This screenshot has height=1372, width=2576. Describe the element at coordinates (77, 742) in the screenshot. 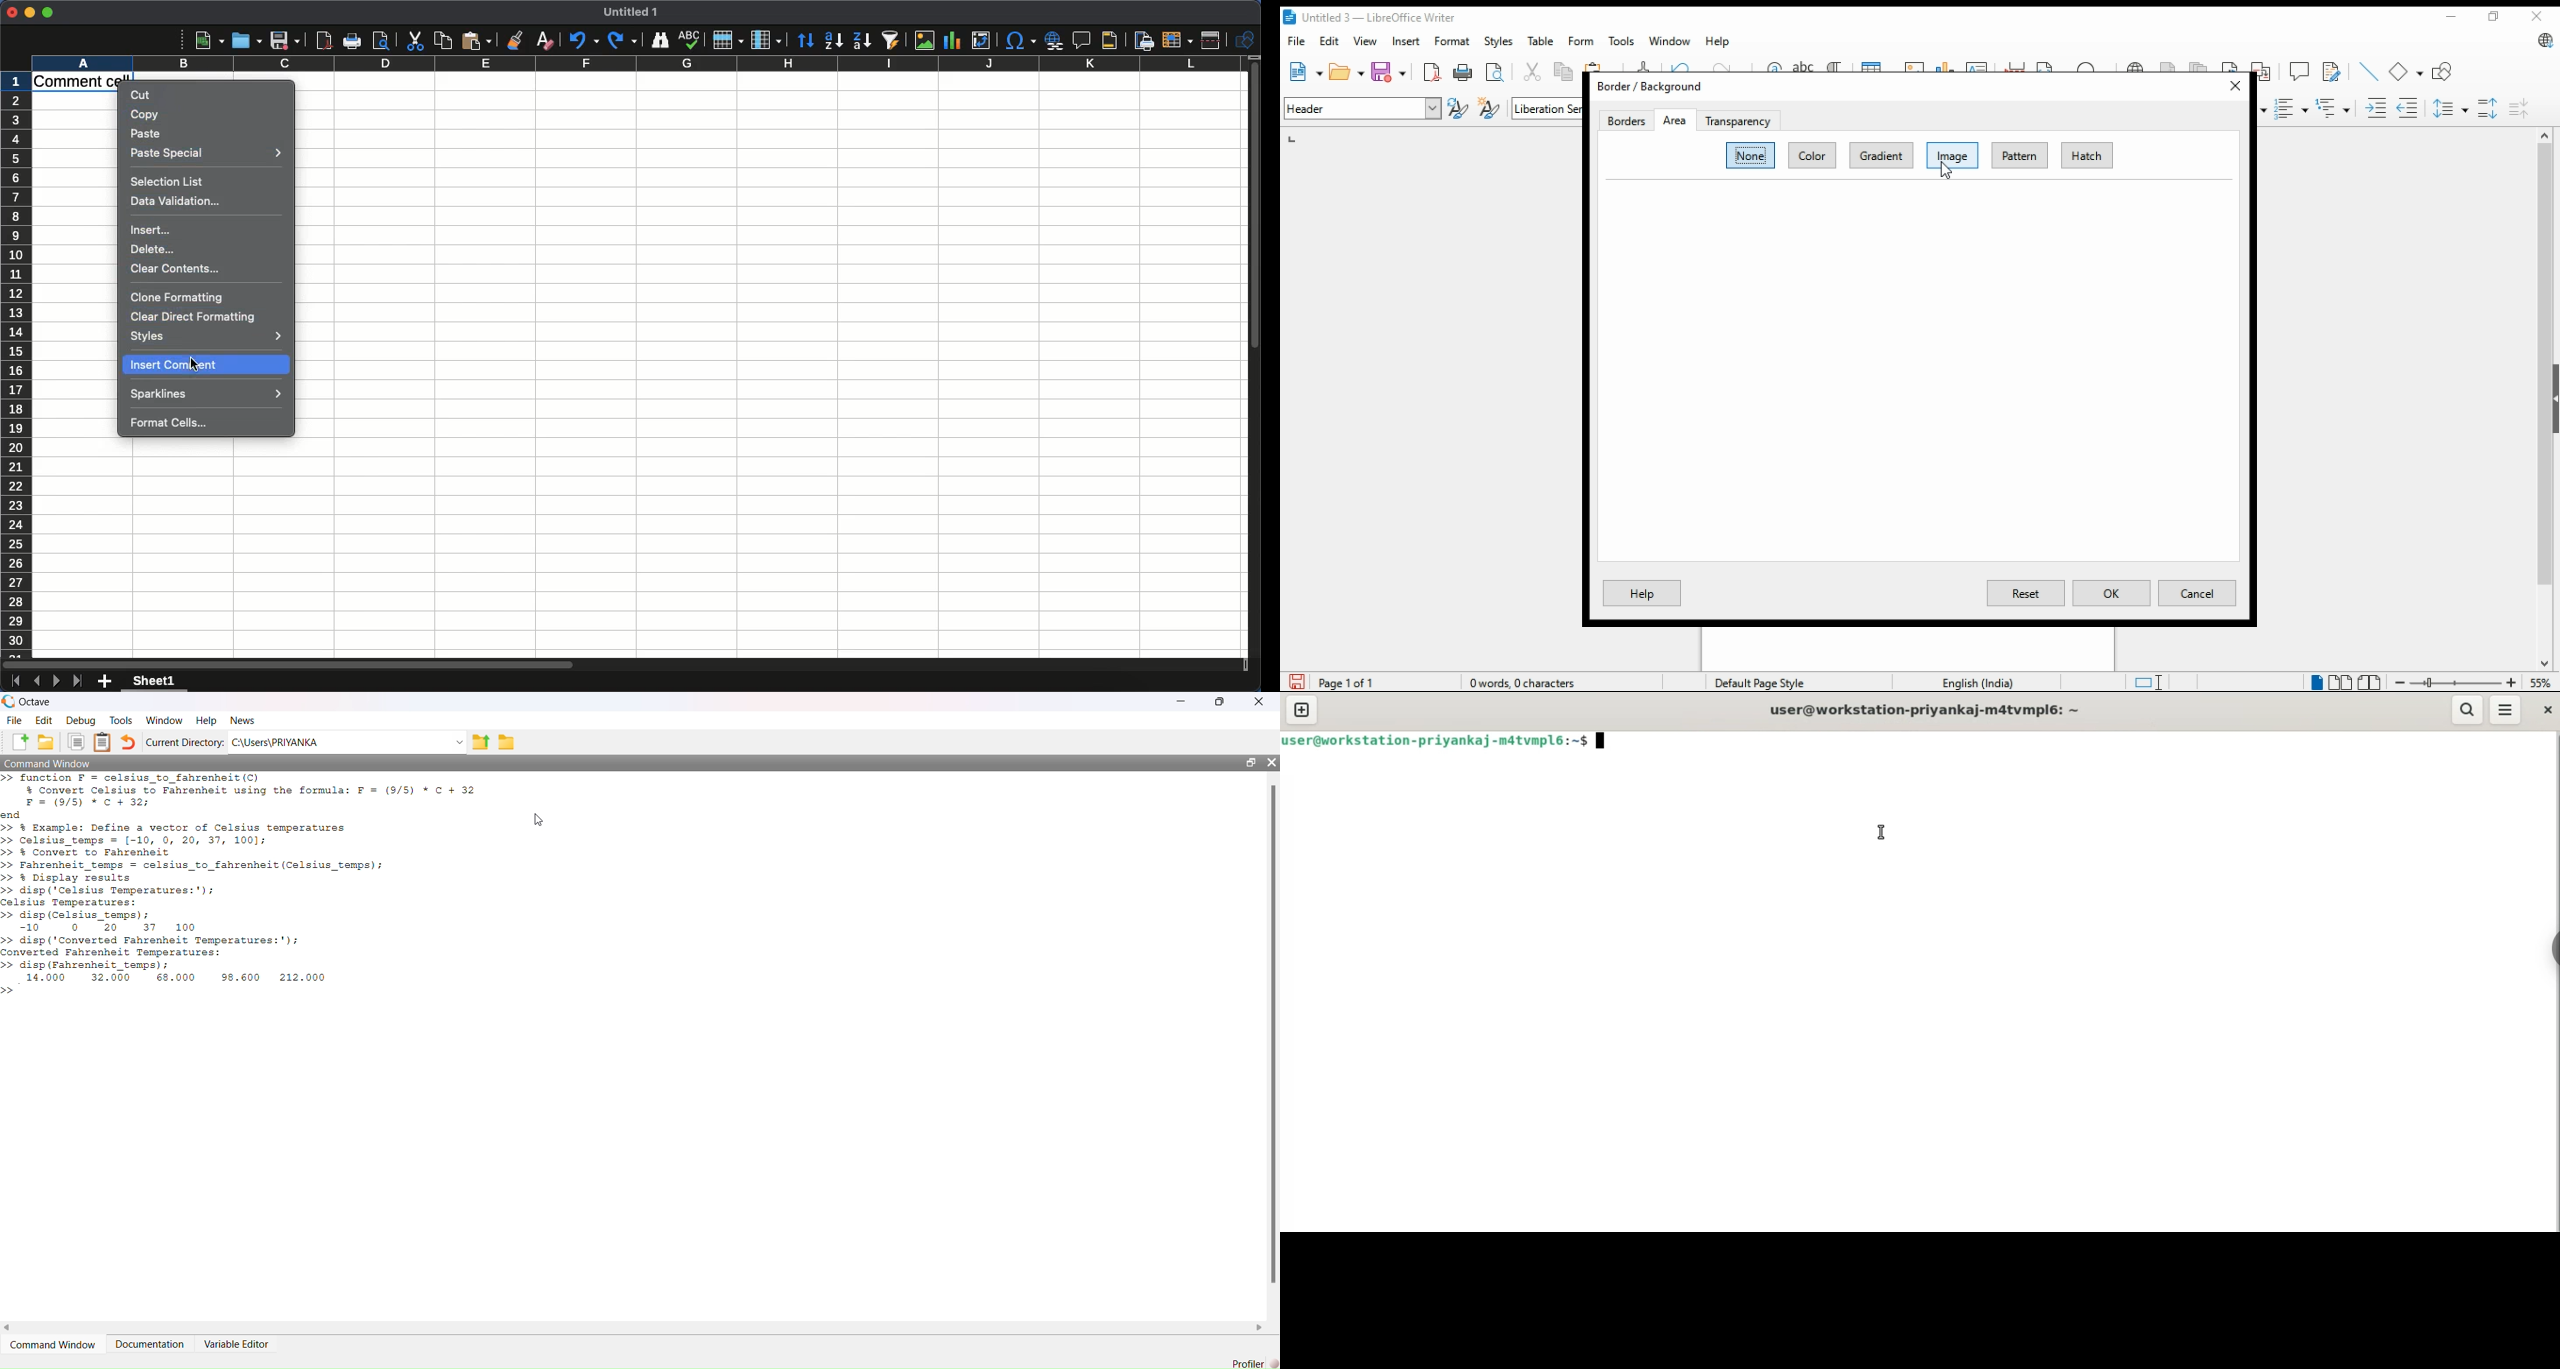

I see `Copy` at that location.